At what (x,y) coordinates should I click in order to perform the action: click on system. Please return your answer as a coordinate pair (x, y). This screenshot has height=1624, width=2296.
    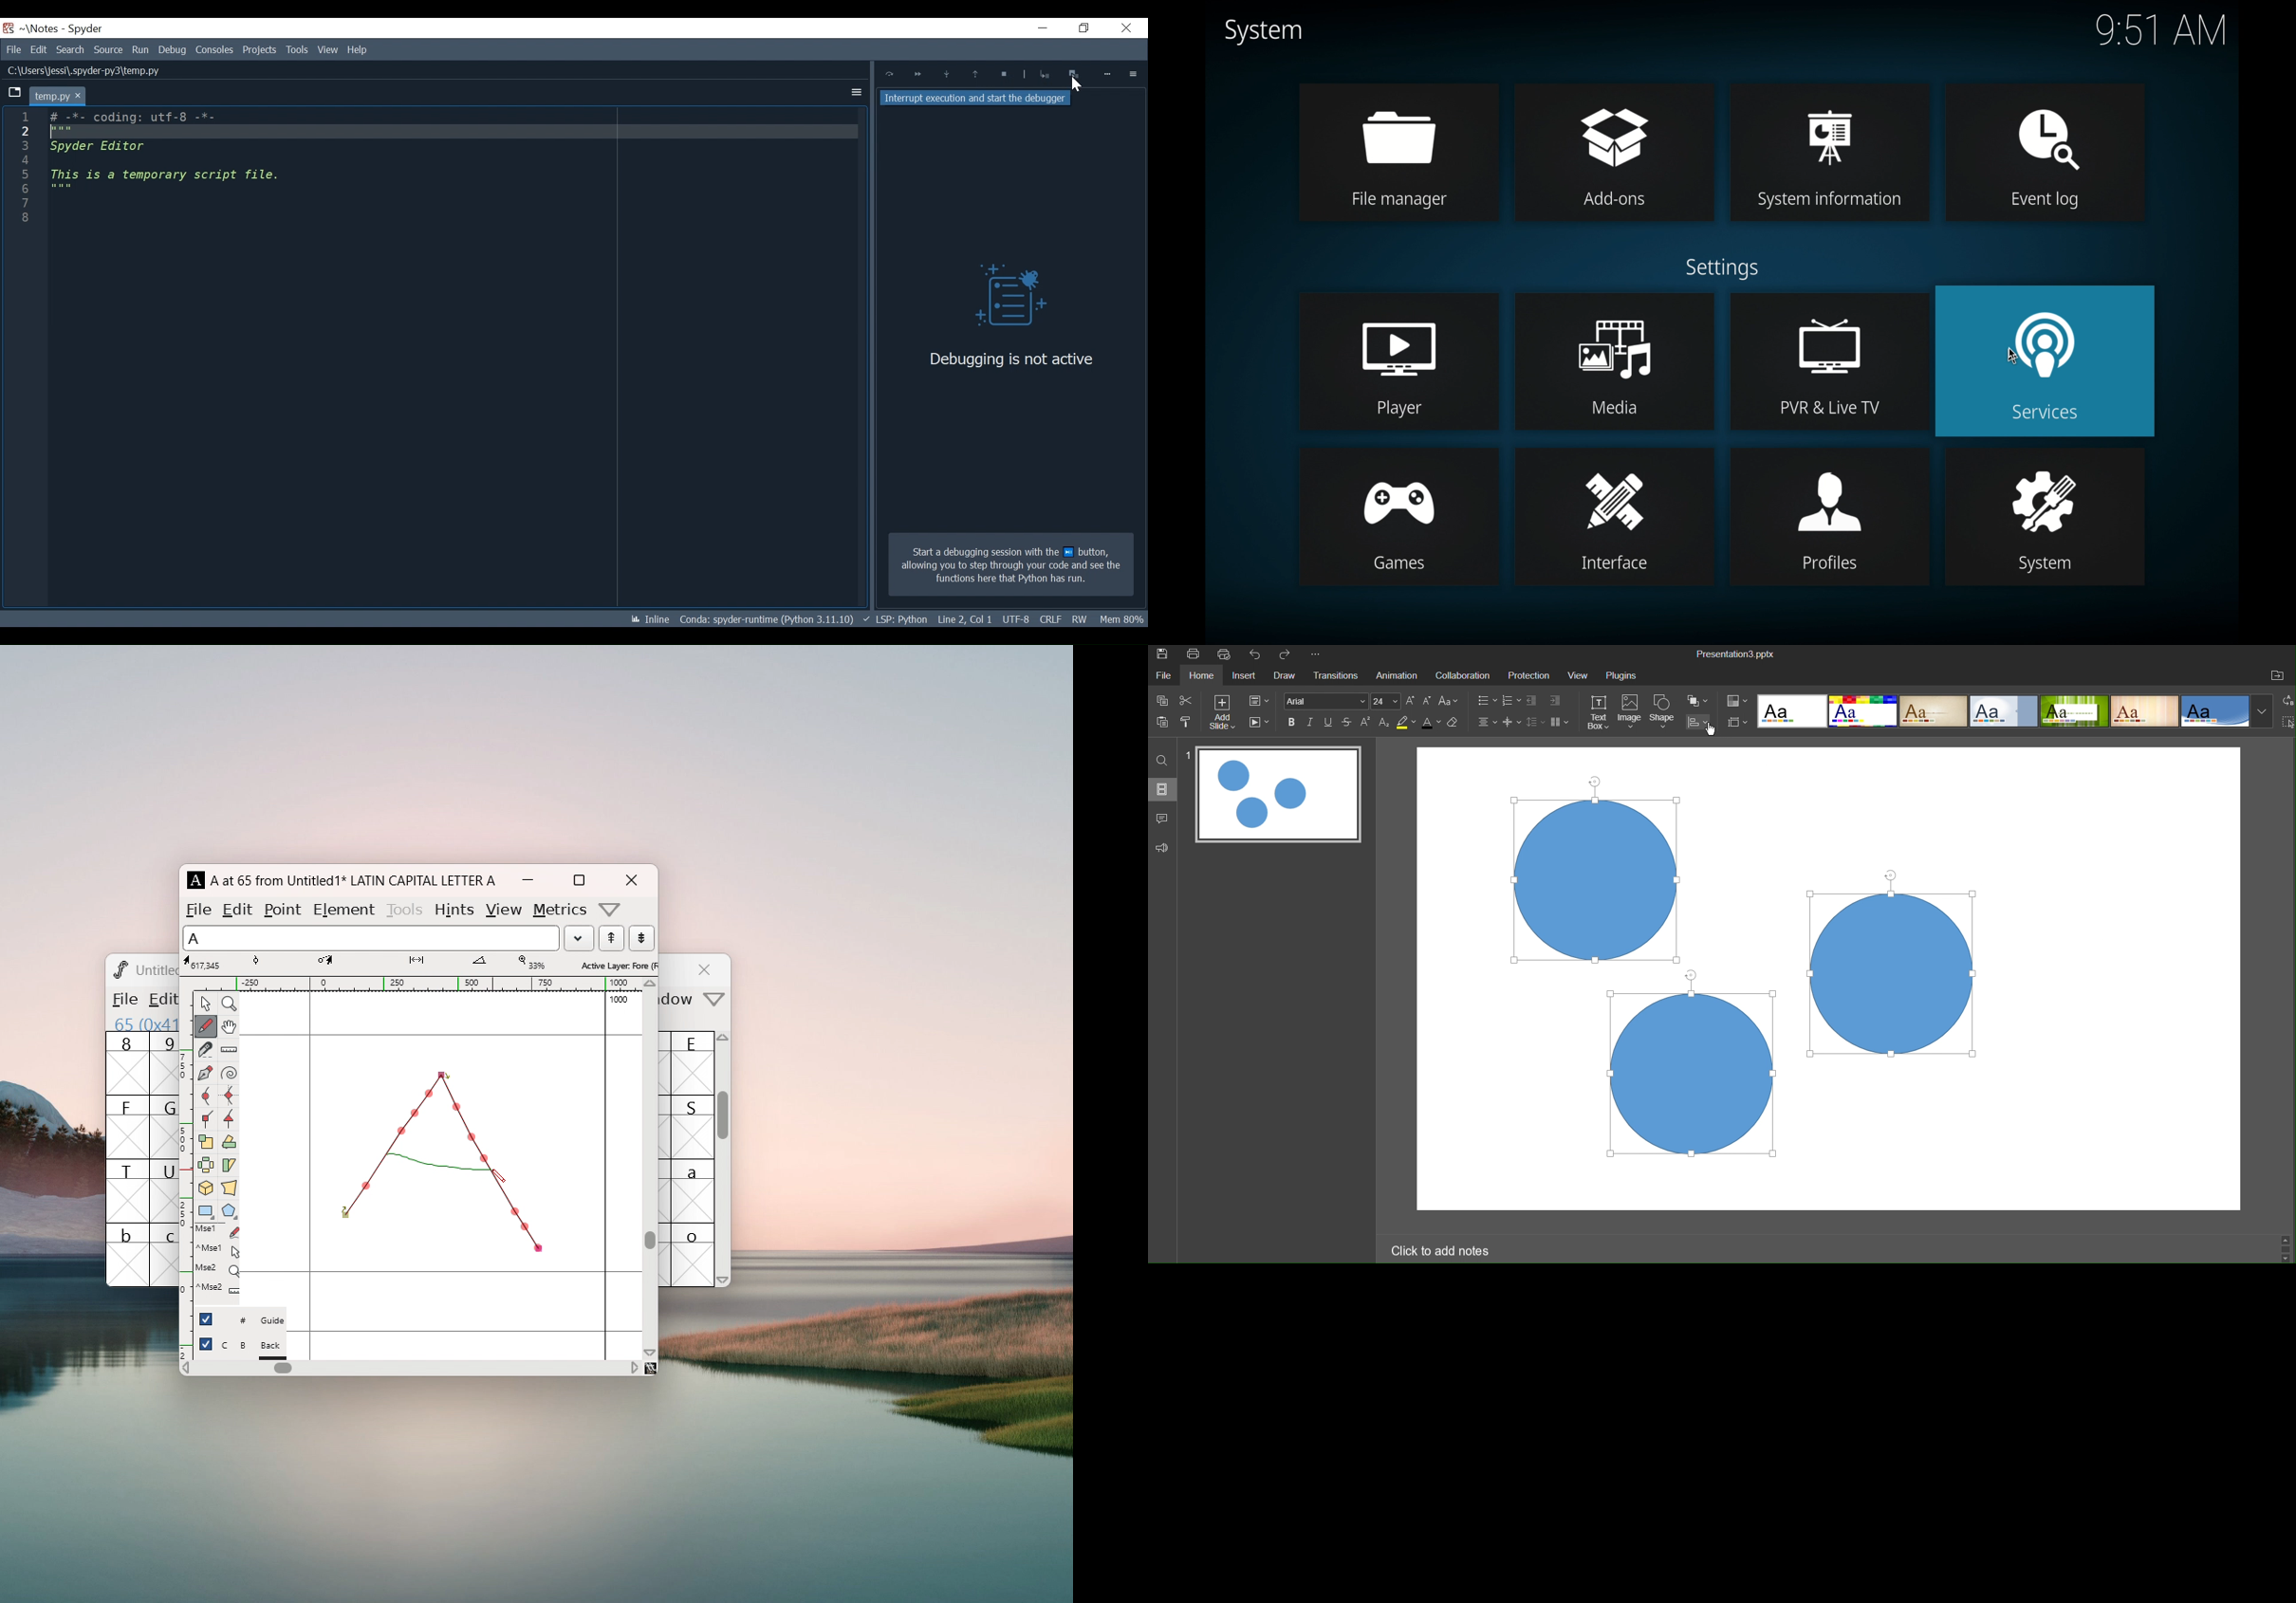
    Looking at the image, I should click on (1263, 31).